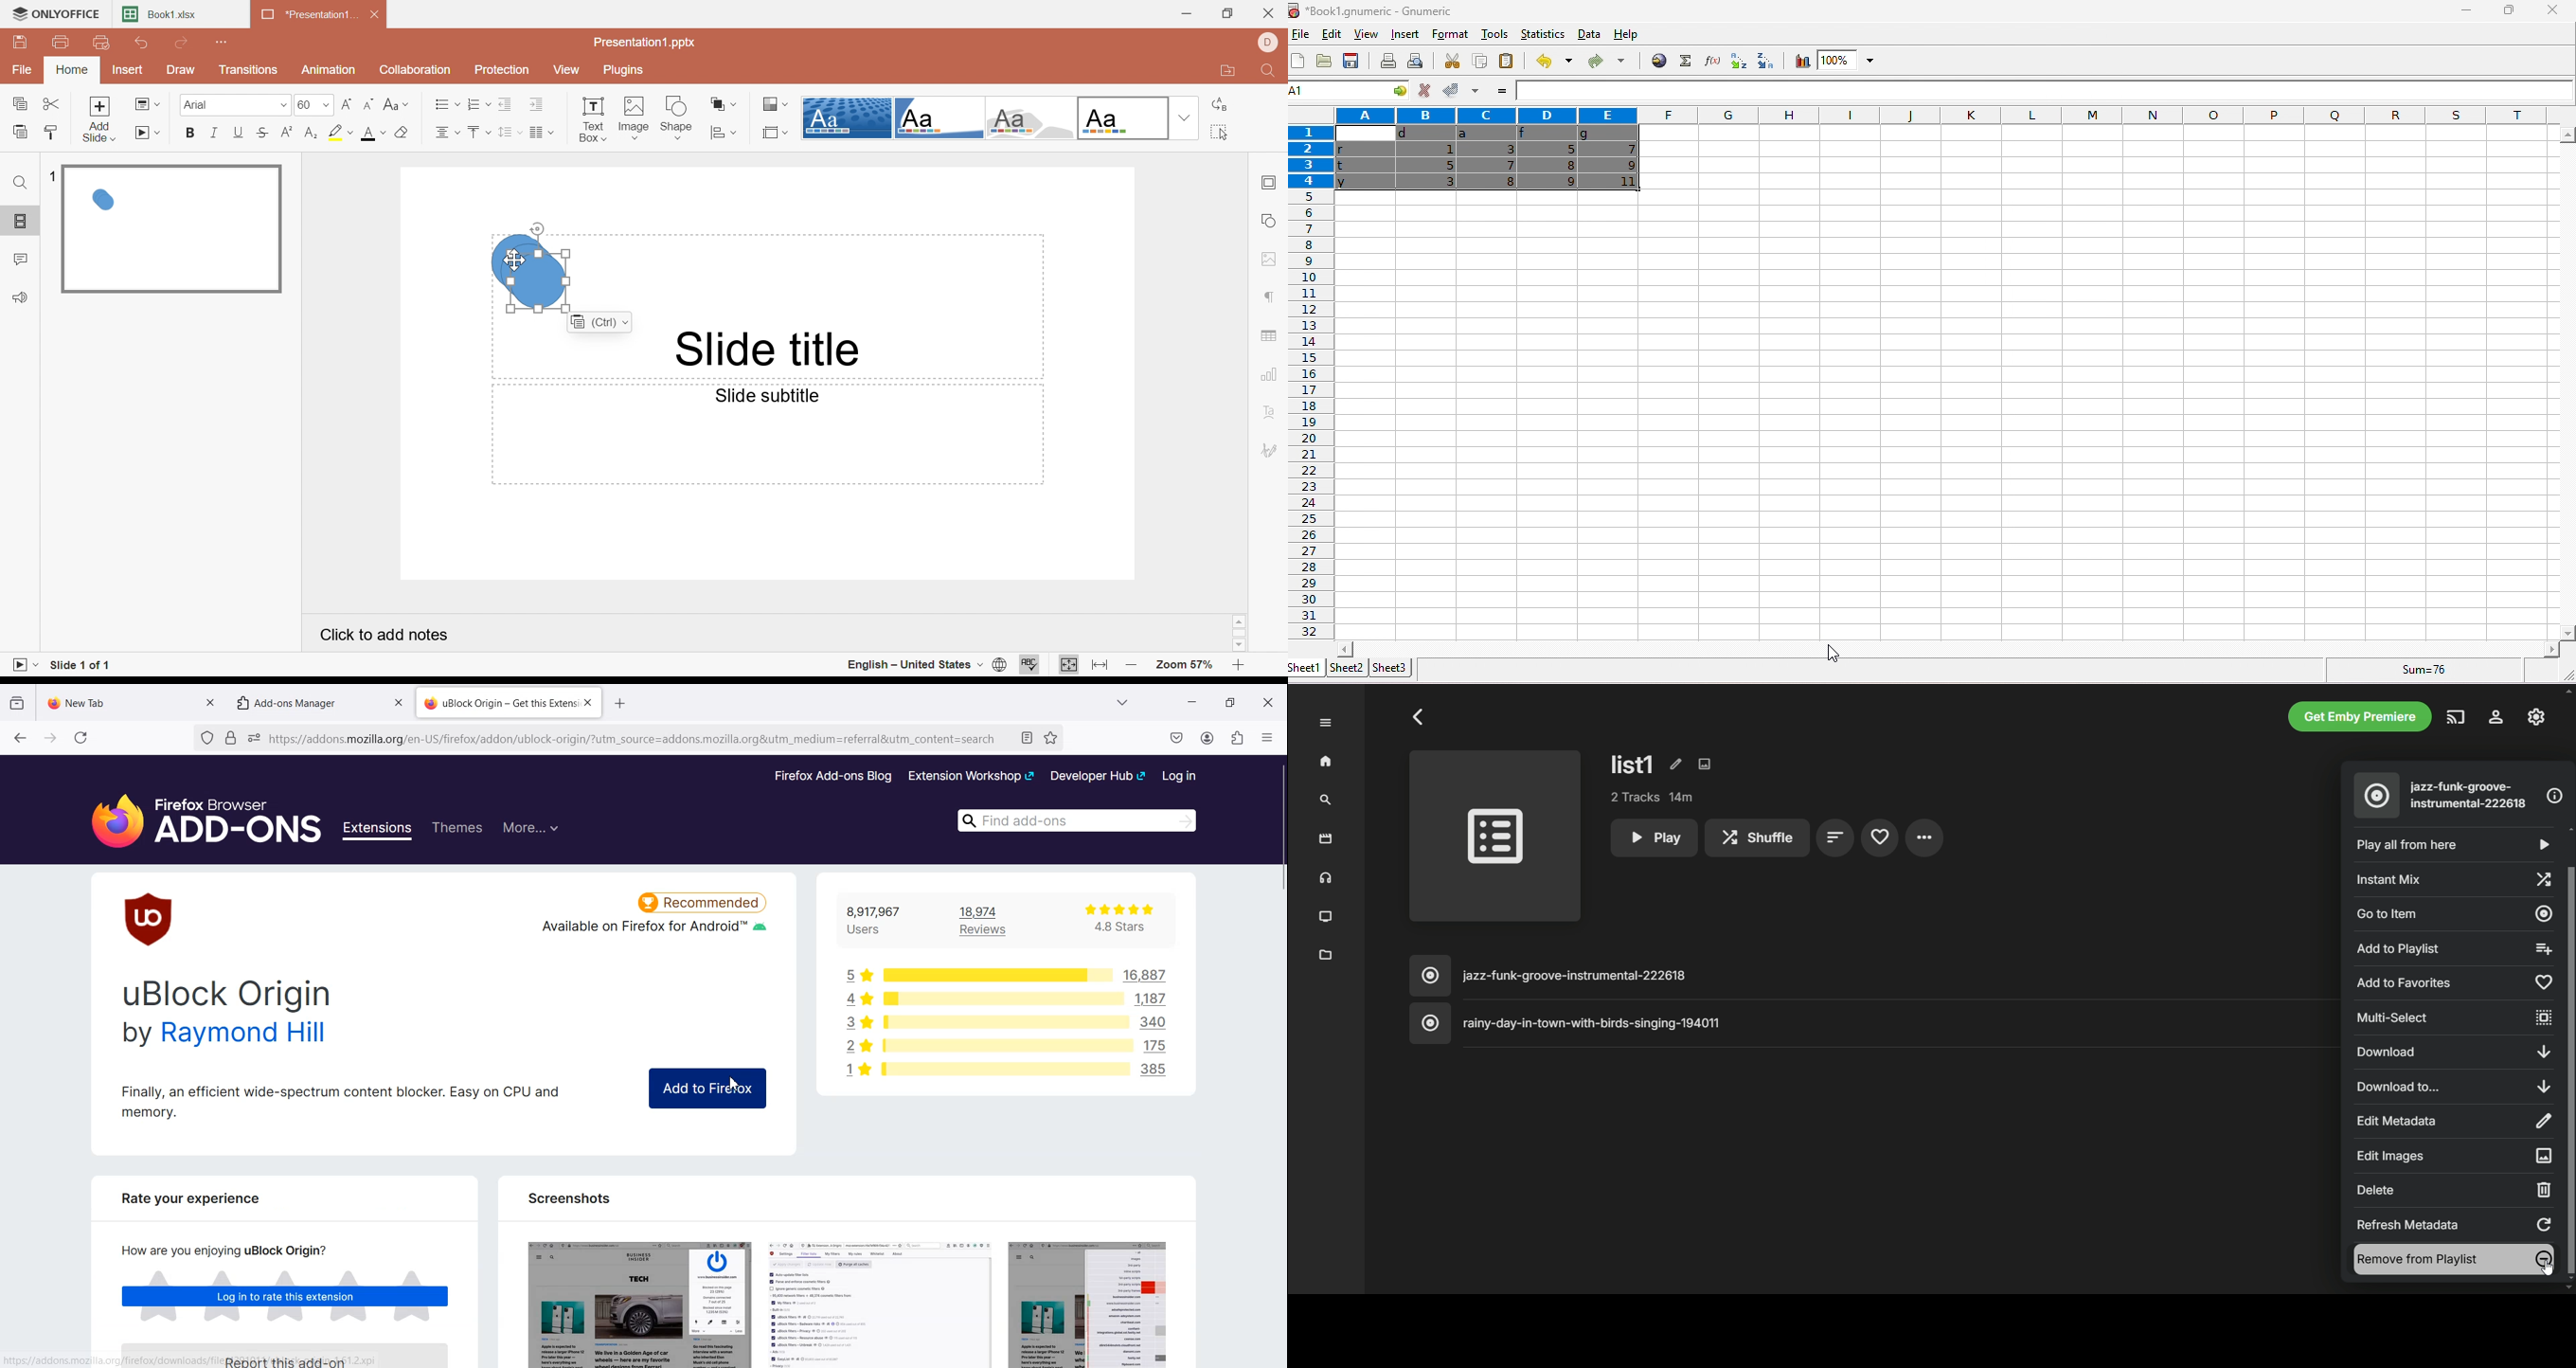 The height and width of the screenshot is (1372, 2576). I want to click on Drop down, so click(1182, 119).